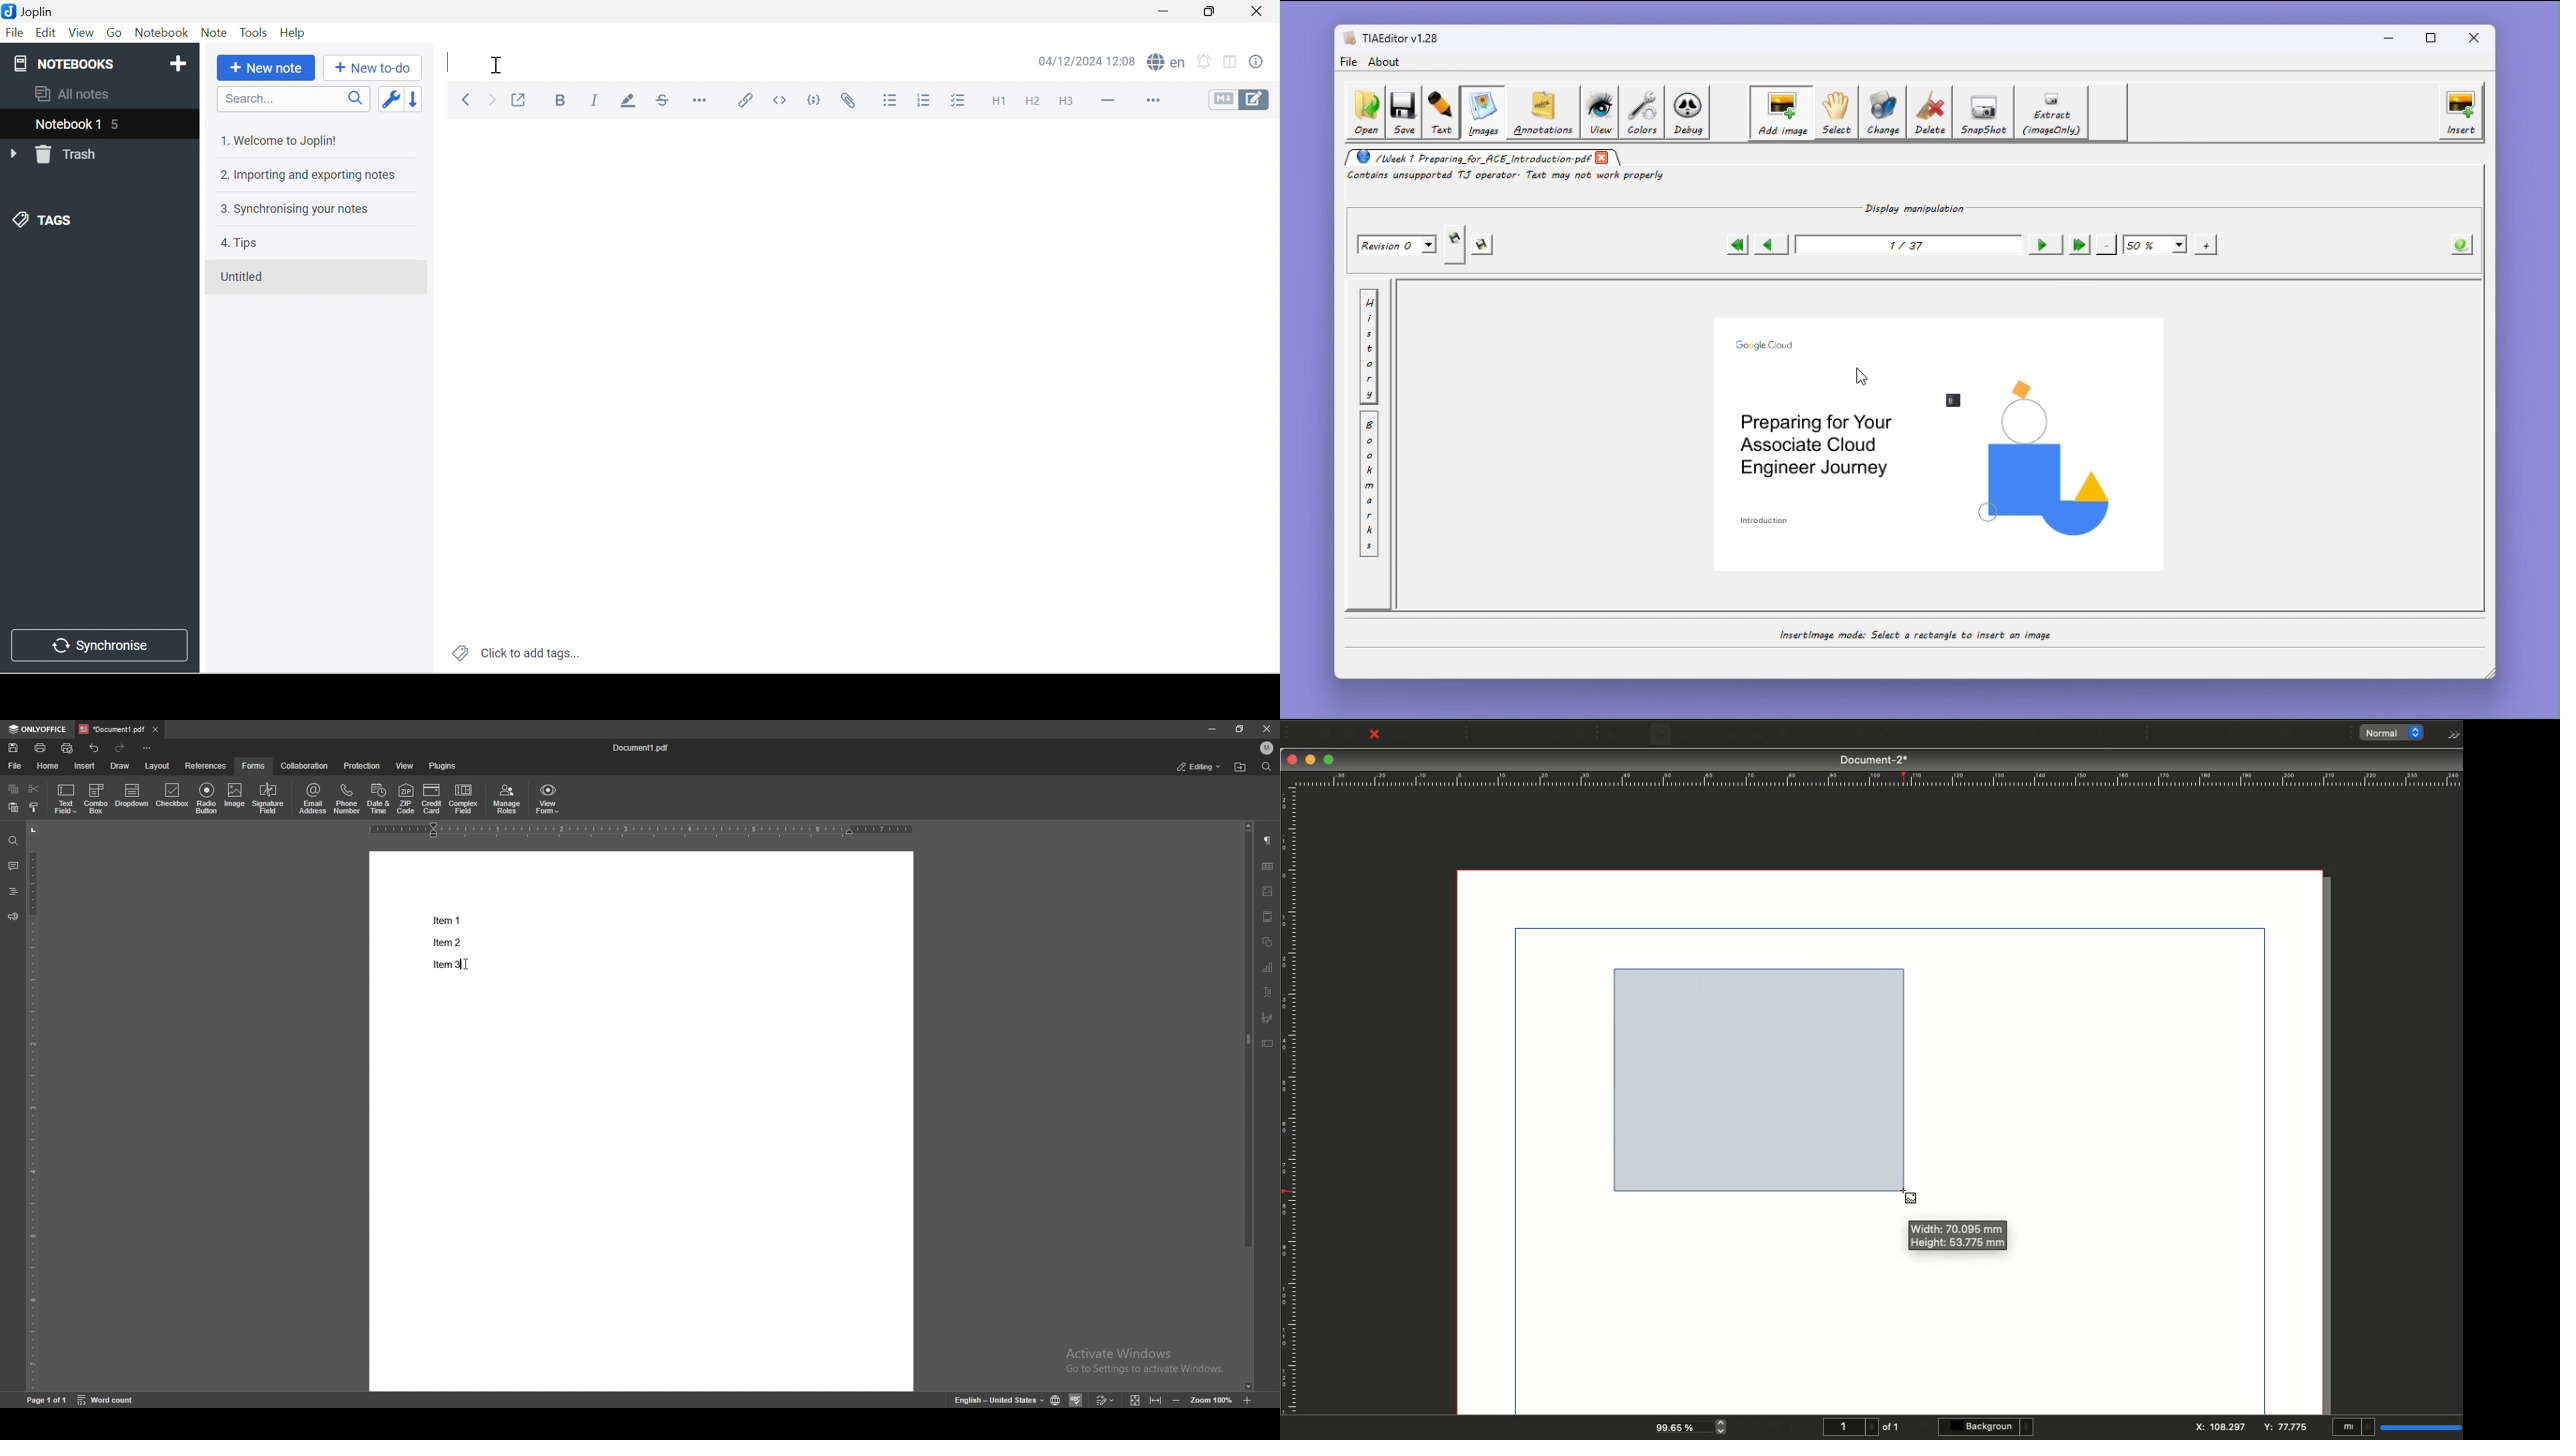  What do you see at coordinates (1152, 101) in the screenshot?
I see `More` at bounding box center [1152, 101].